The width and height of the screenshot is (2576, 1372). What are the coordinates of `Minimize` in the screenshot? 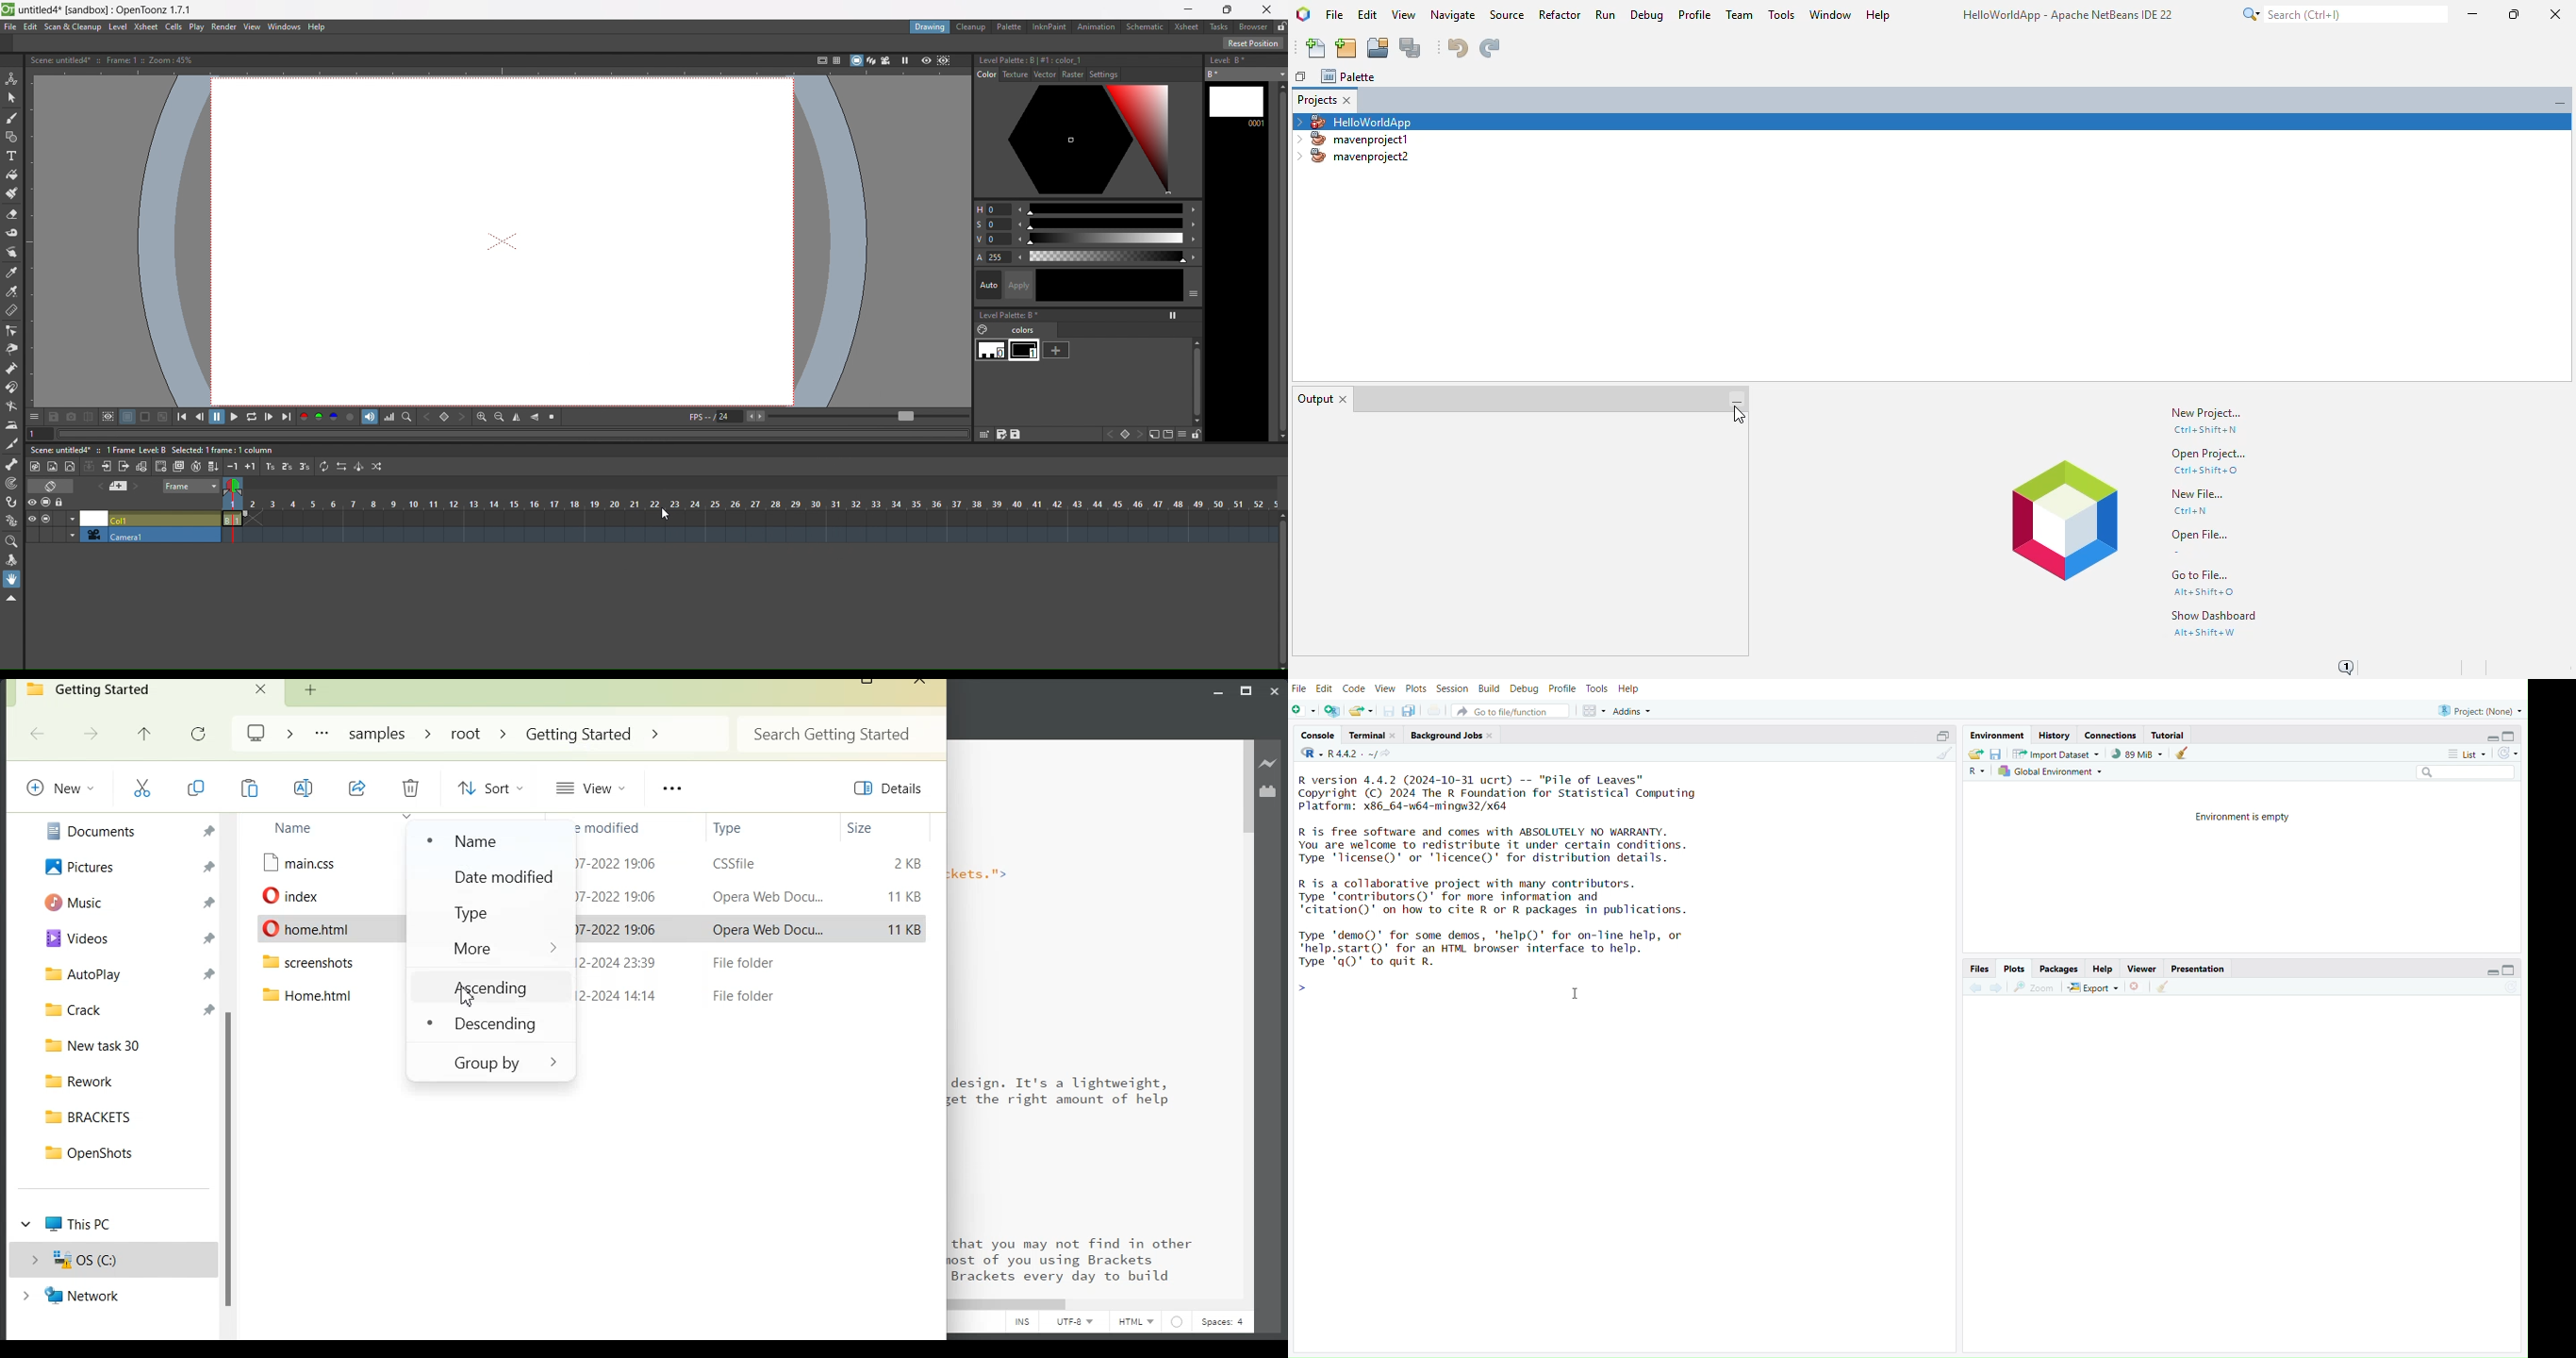 It's located at (2491, 738).